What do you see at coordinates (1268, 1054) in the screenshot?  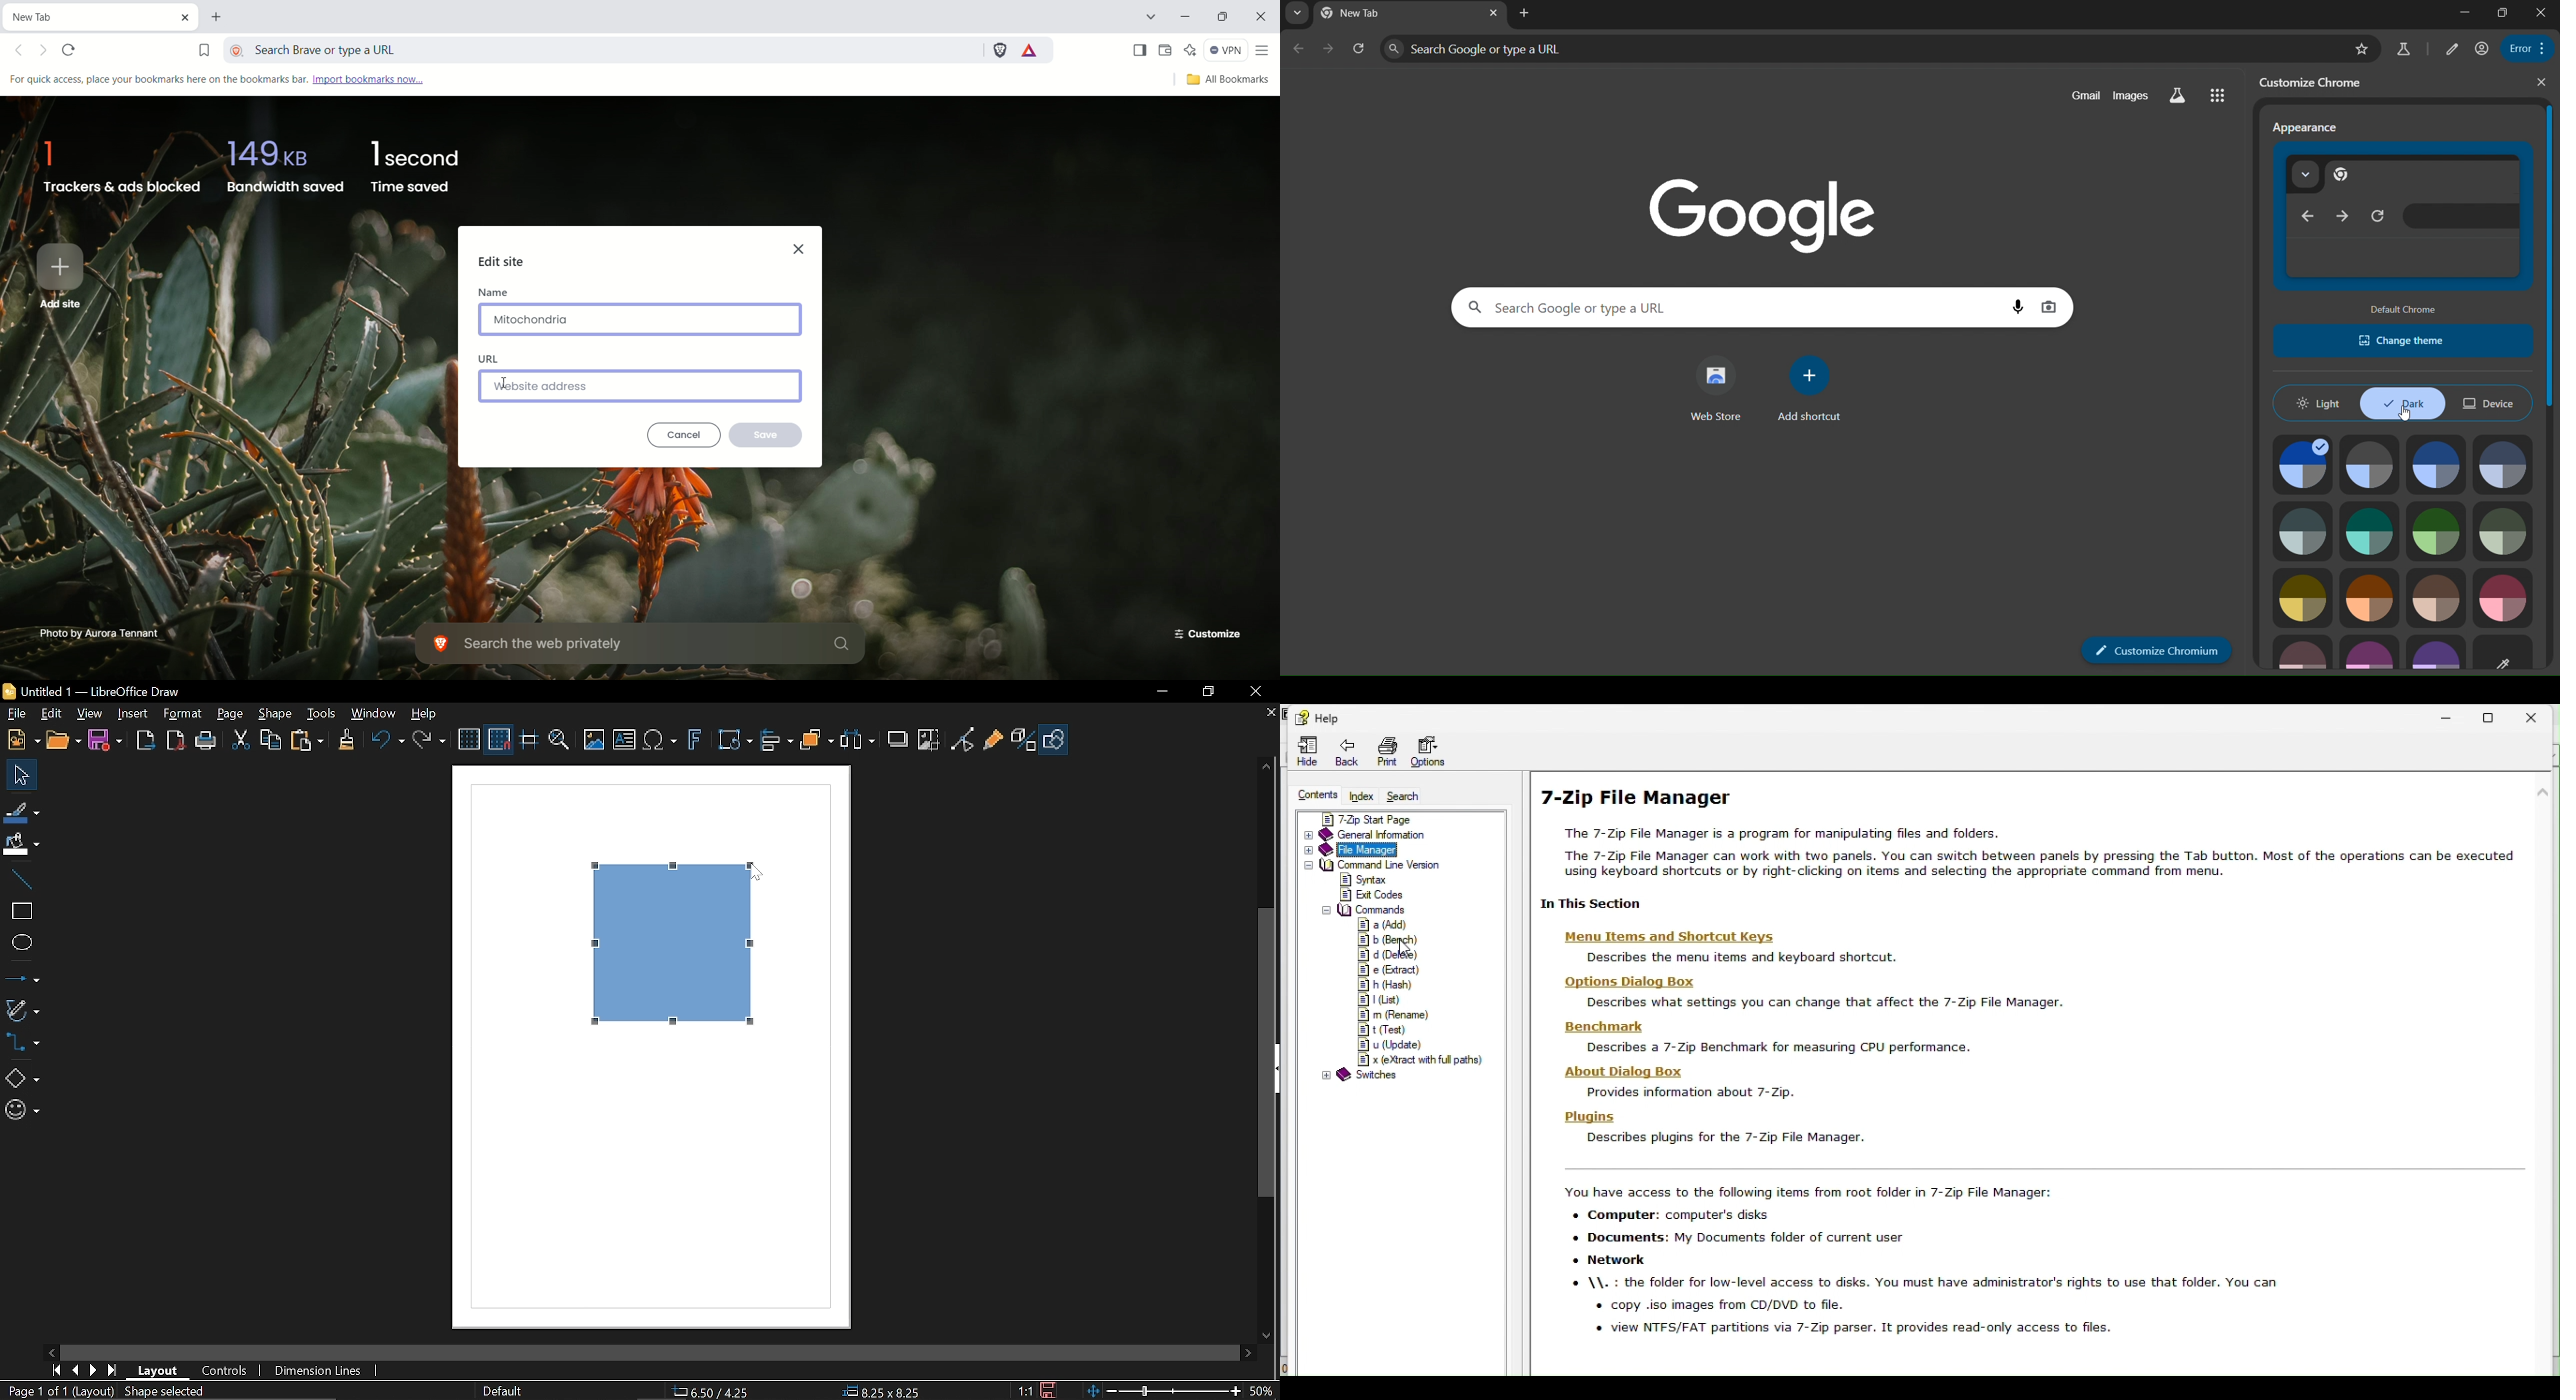 I see `Vertical scrollbar` at bounding box center [1268, 1054].